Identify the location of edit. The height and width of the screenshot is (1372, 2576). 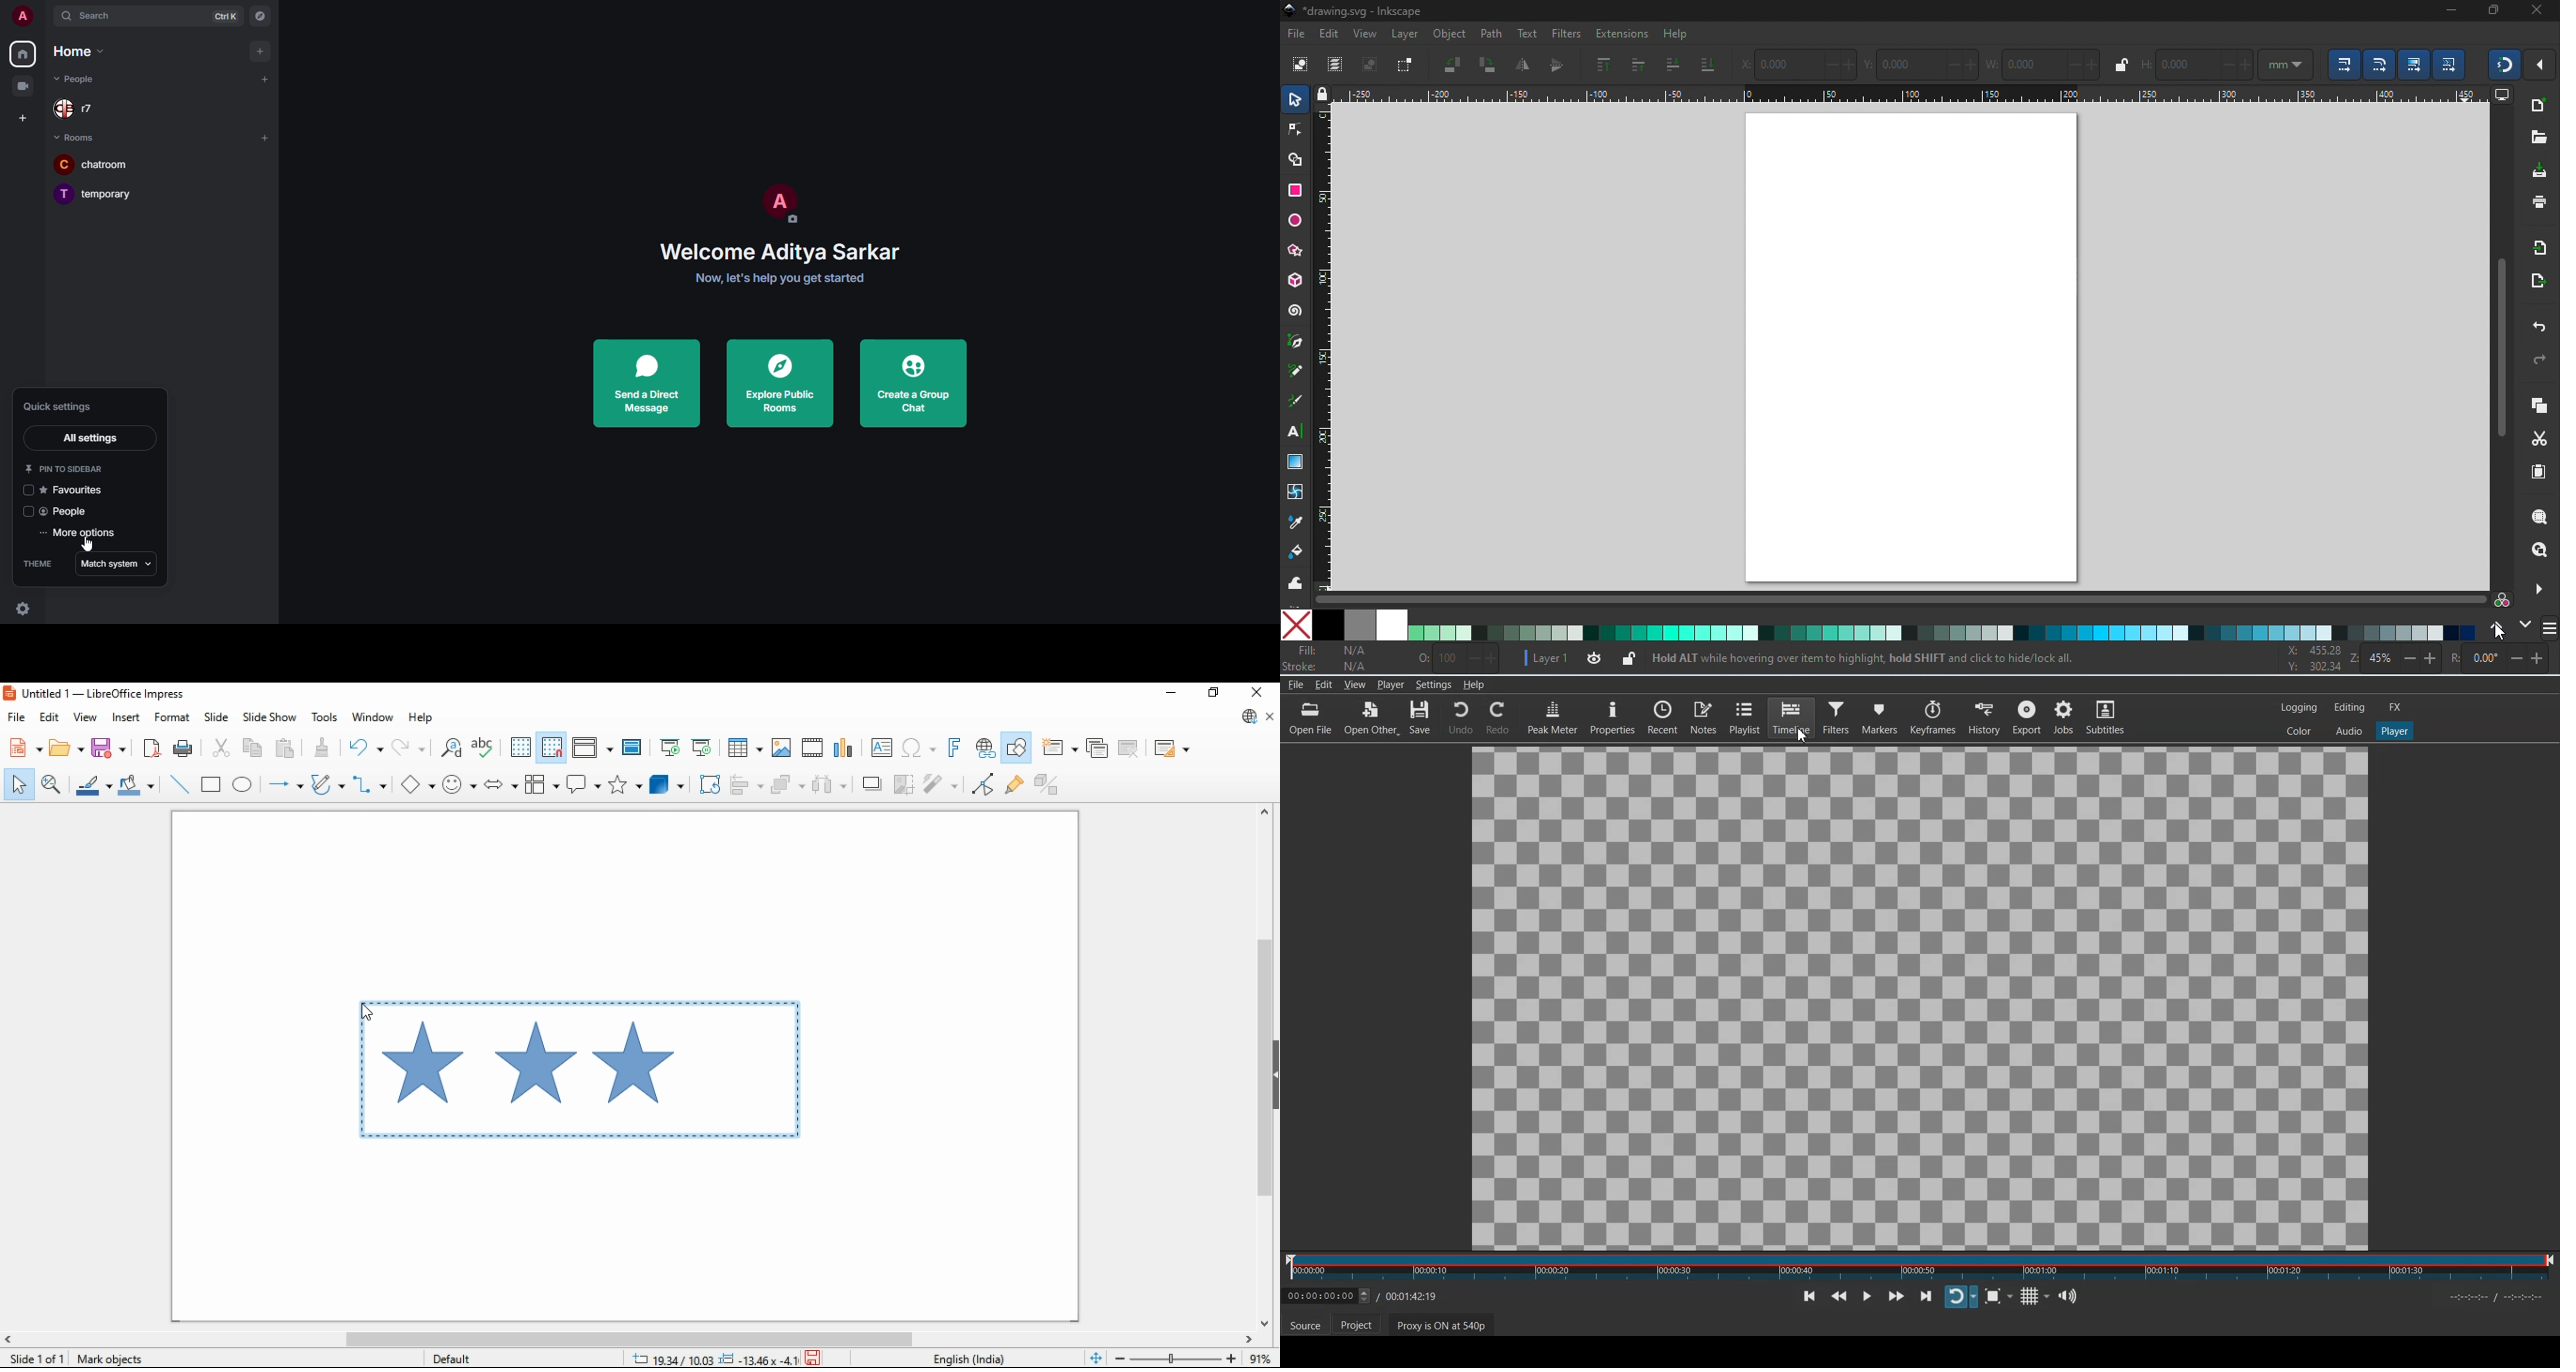
(48, 716).